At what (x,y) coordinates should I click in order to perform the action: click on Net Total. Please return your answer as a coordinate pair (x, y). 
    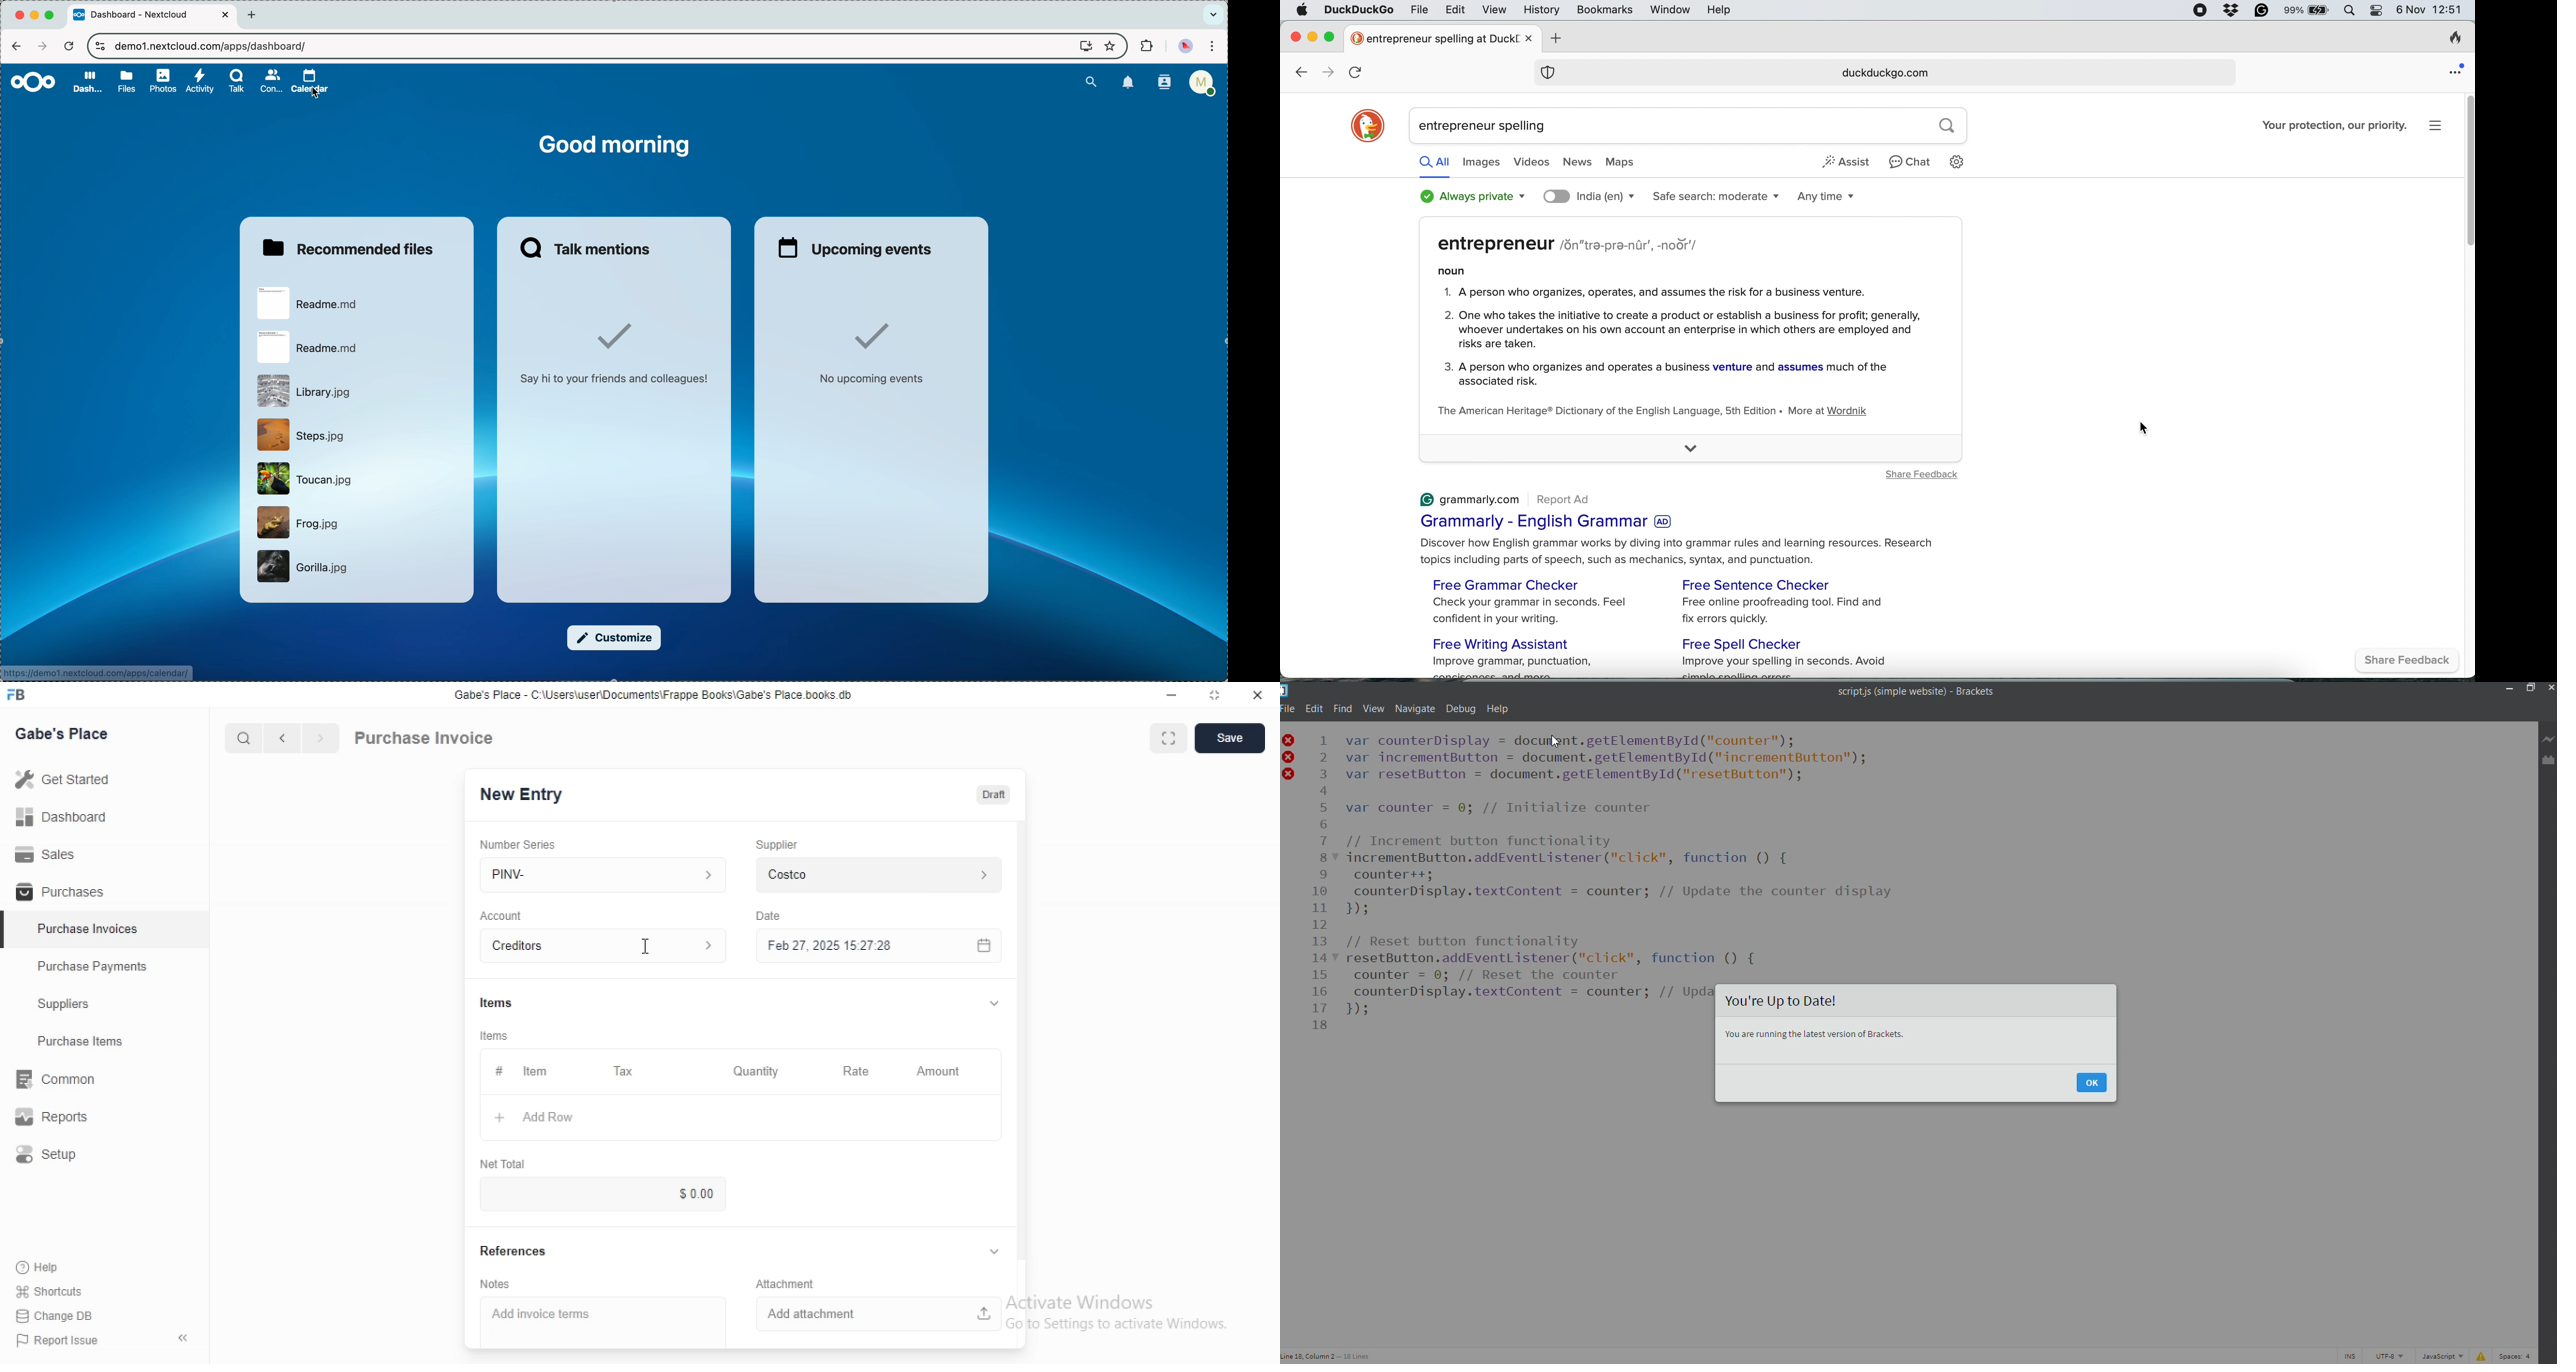
    Looking at the image, I should click on (503, 1164).